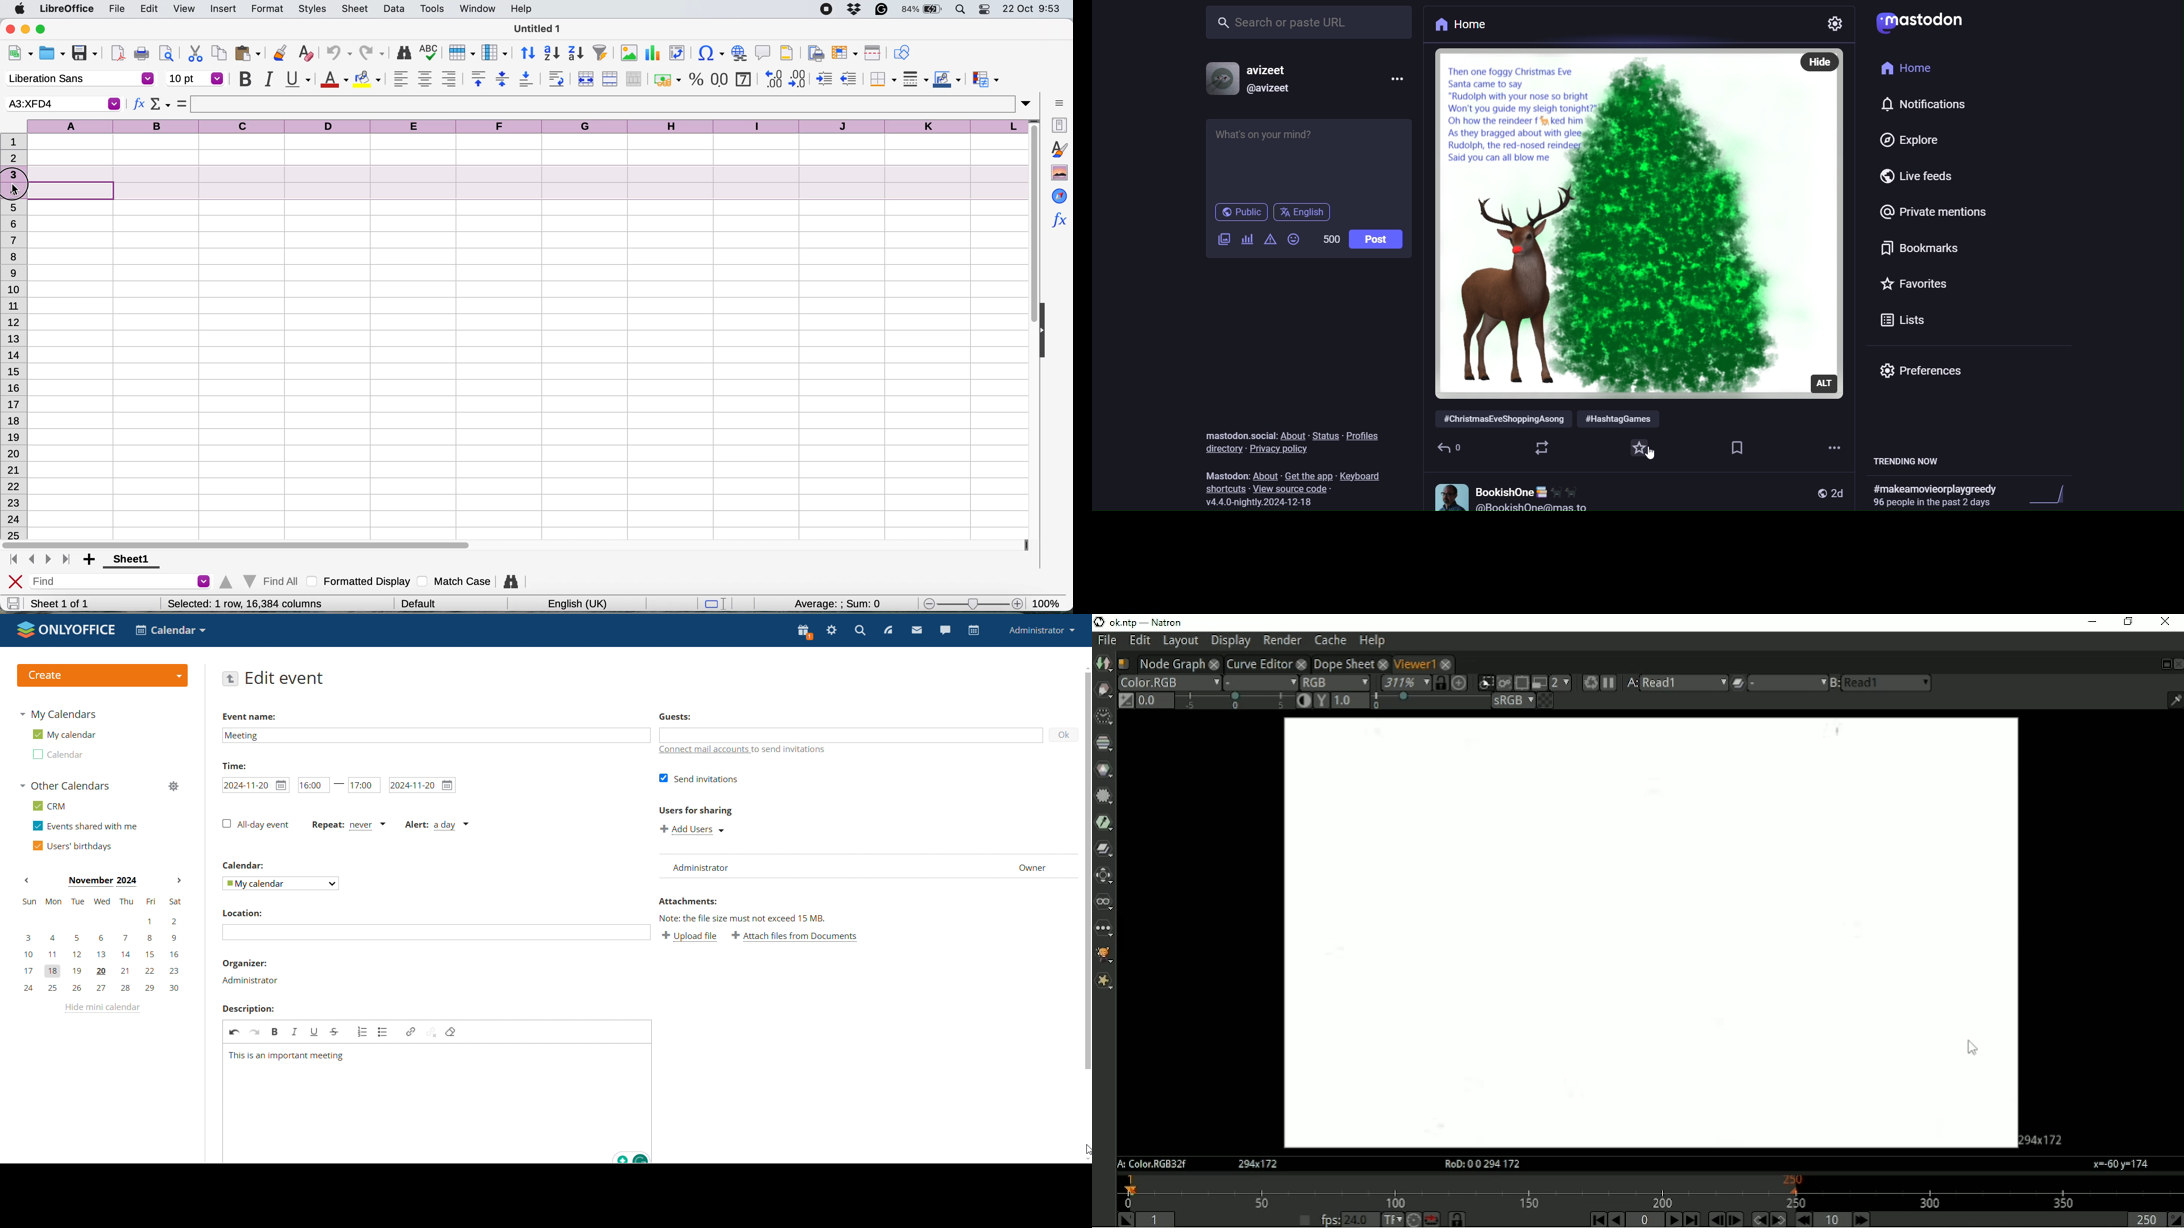 The image size is (2184, 1232). Describe the element at coordinates (1460, 26) in the screenshot. I see `home` at that location.